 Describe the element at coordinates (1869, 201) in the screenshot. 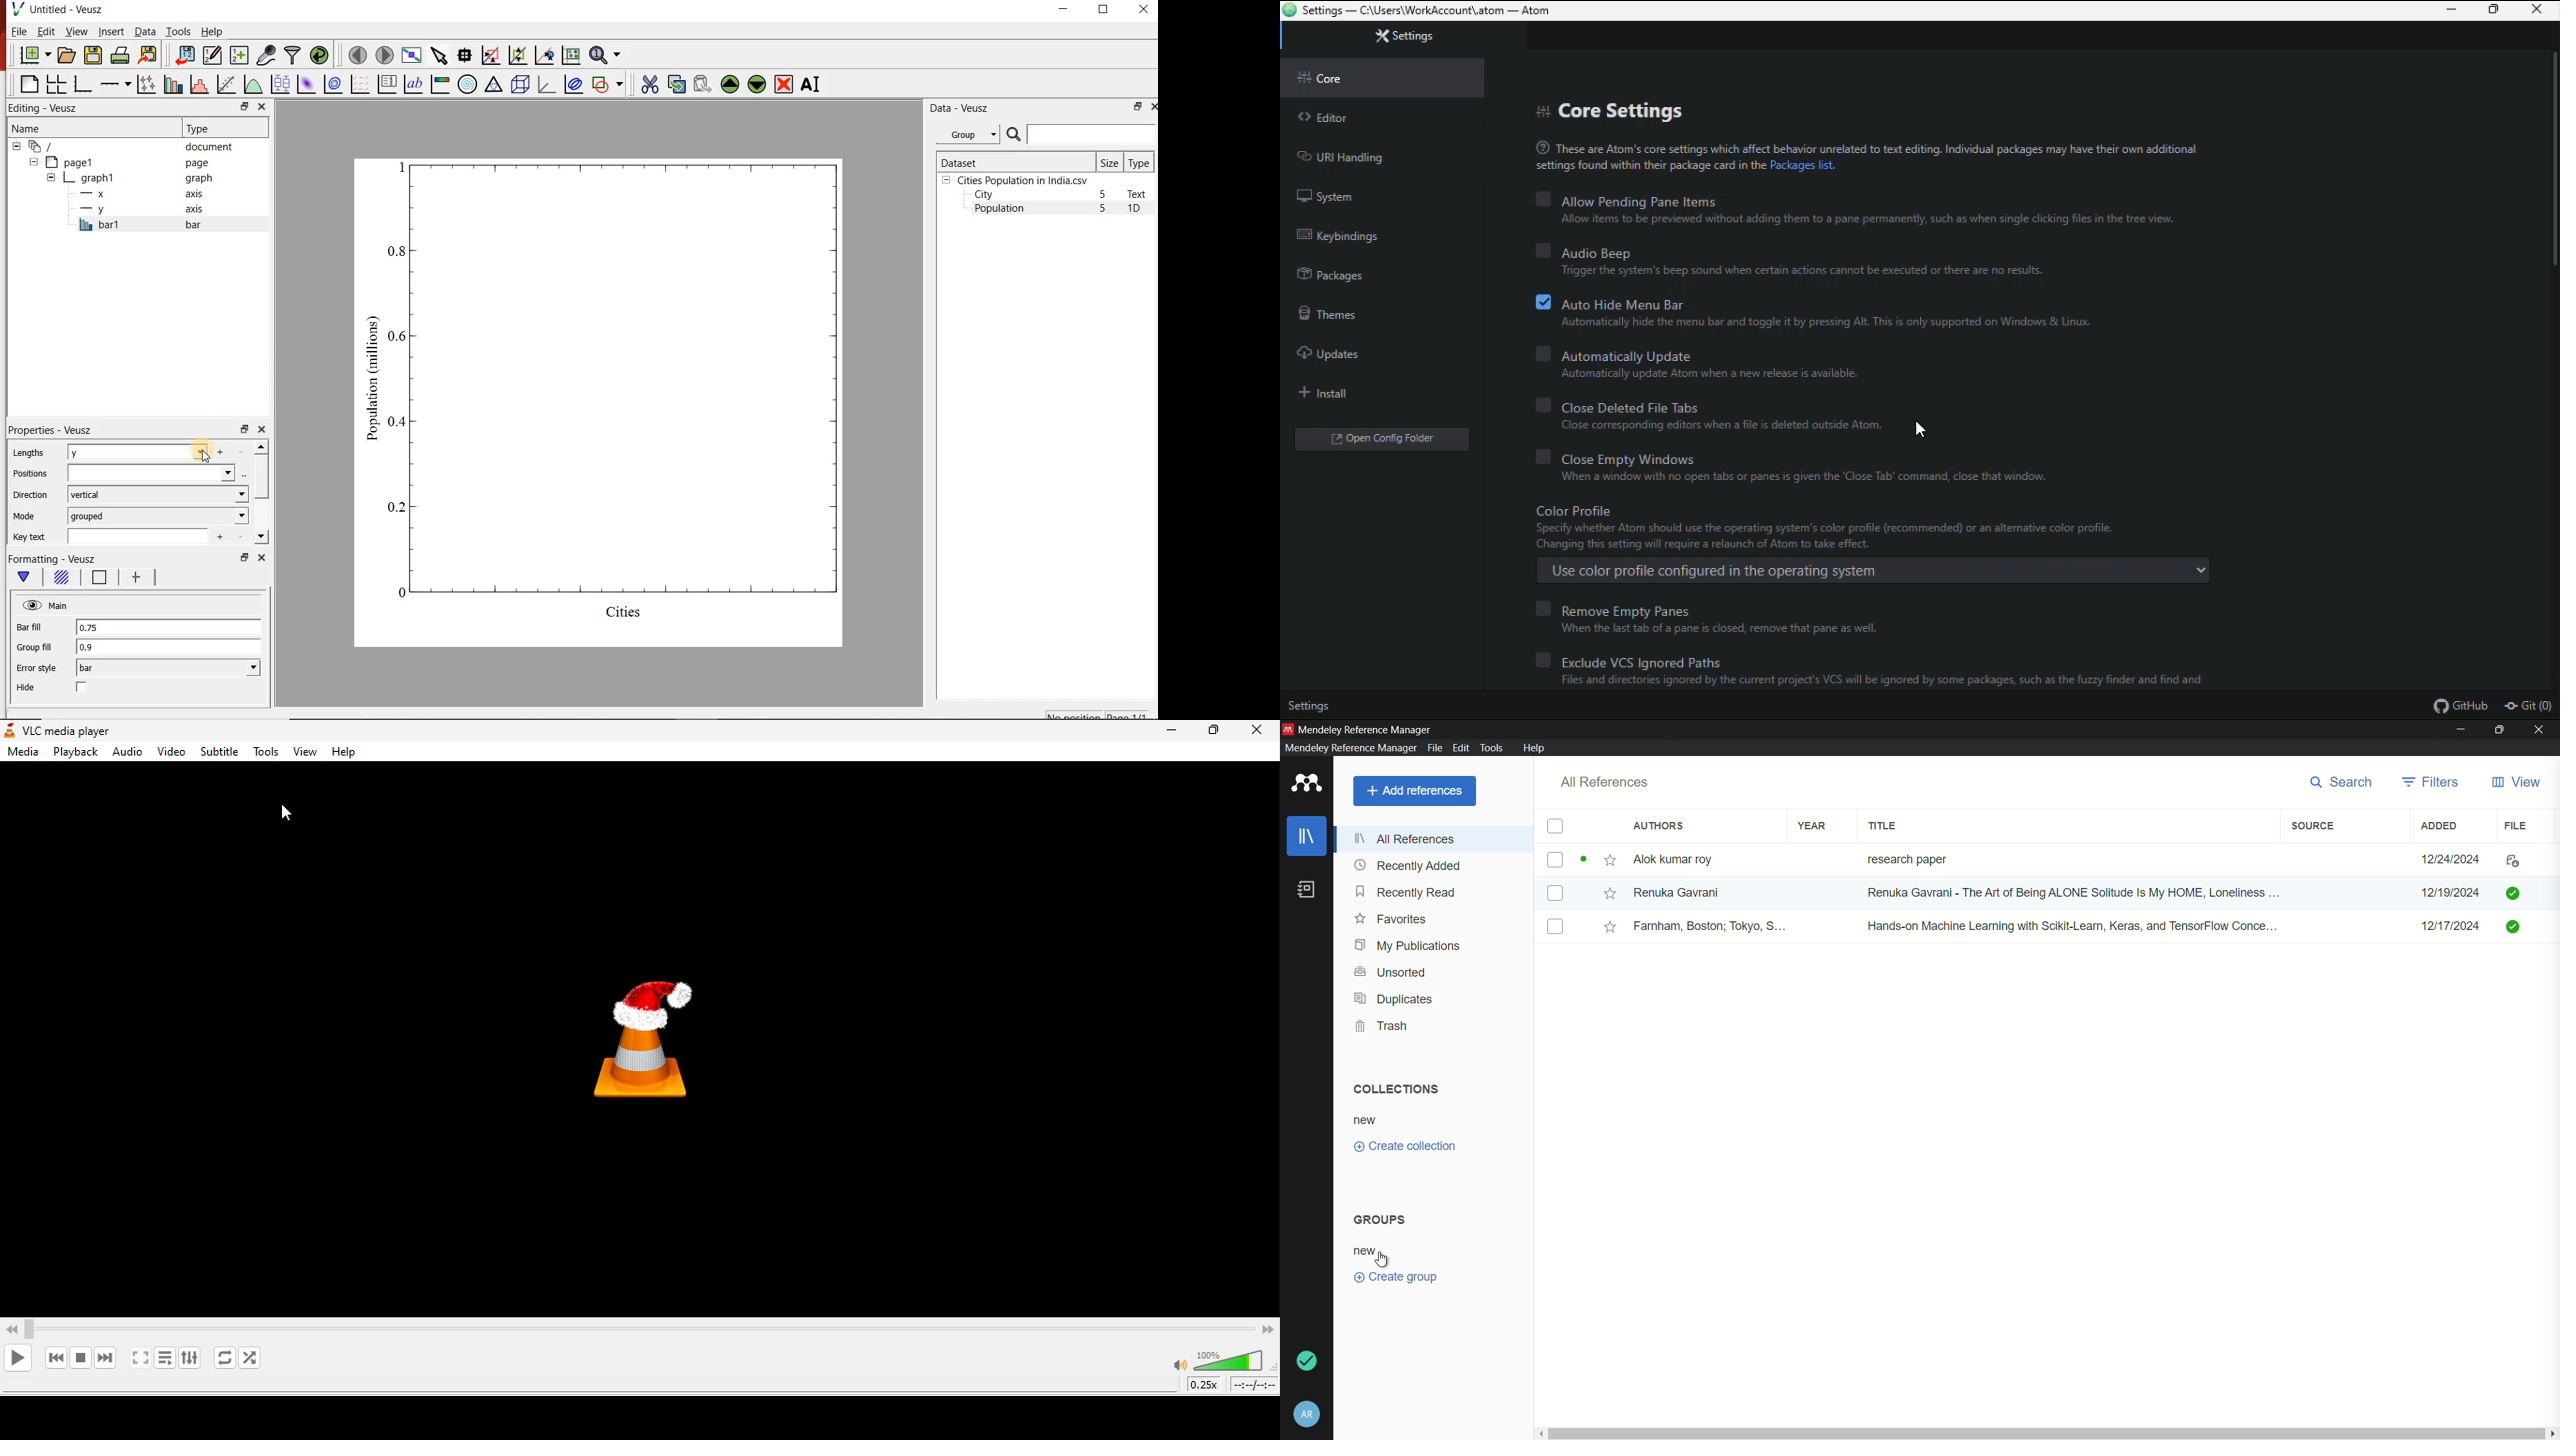

I see `allow pending pane items` at that location.